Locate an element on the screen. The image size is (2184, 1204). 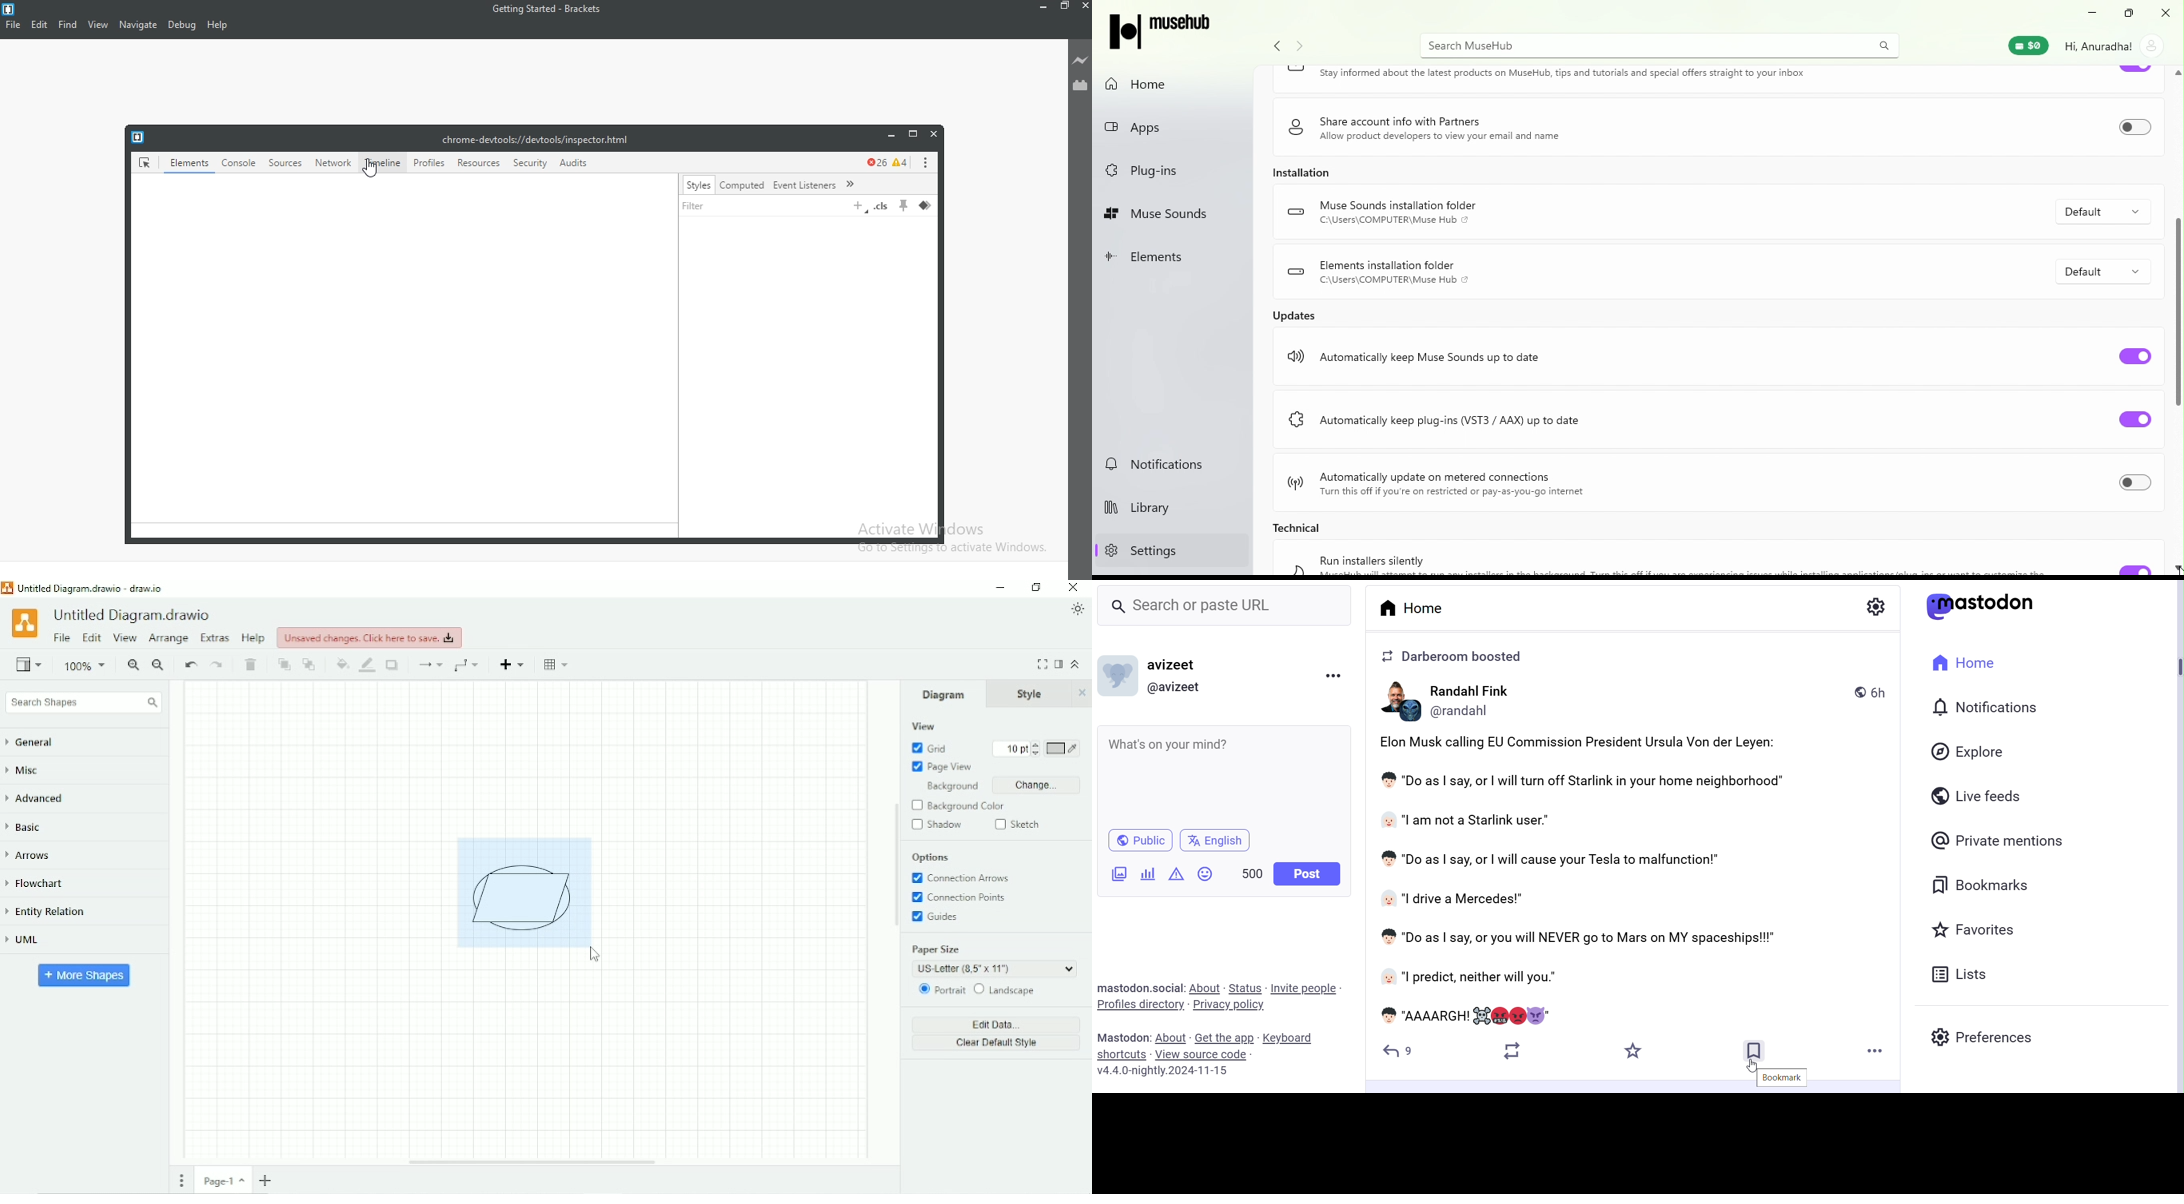
Zoom factor is located at coordinates (86, 666).